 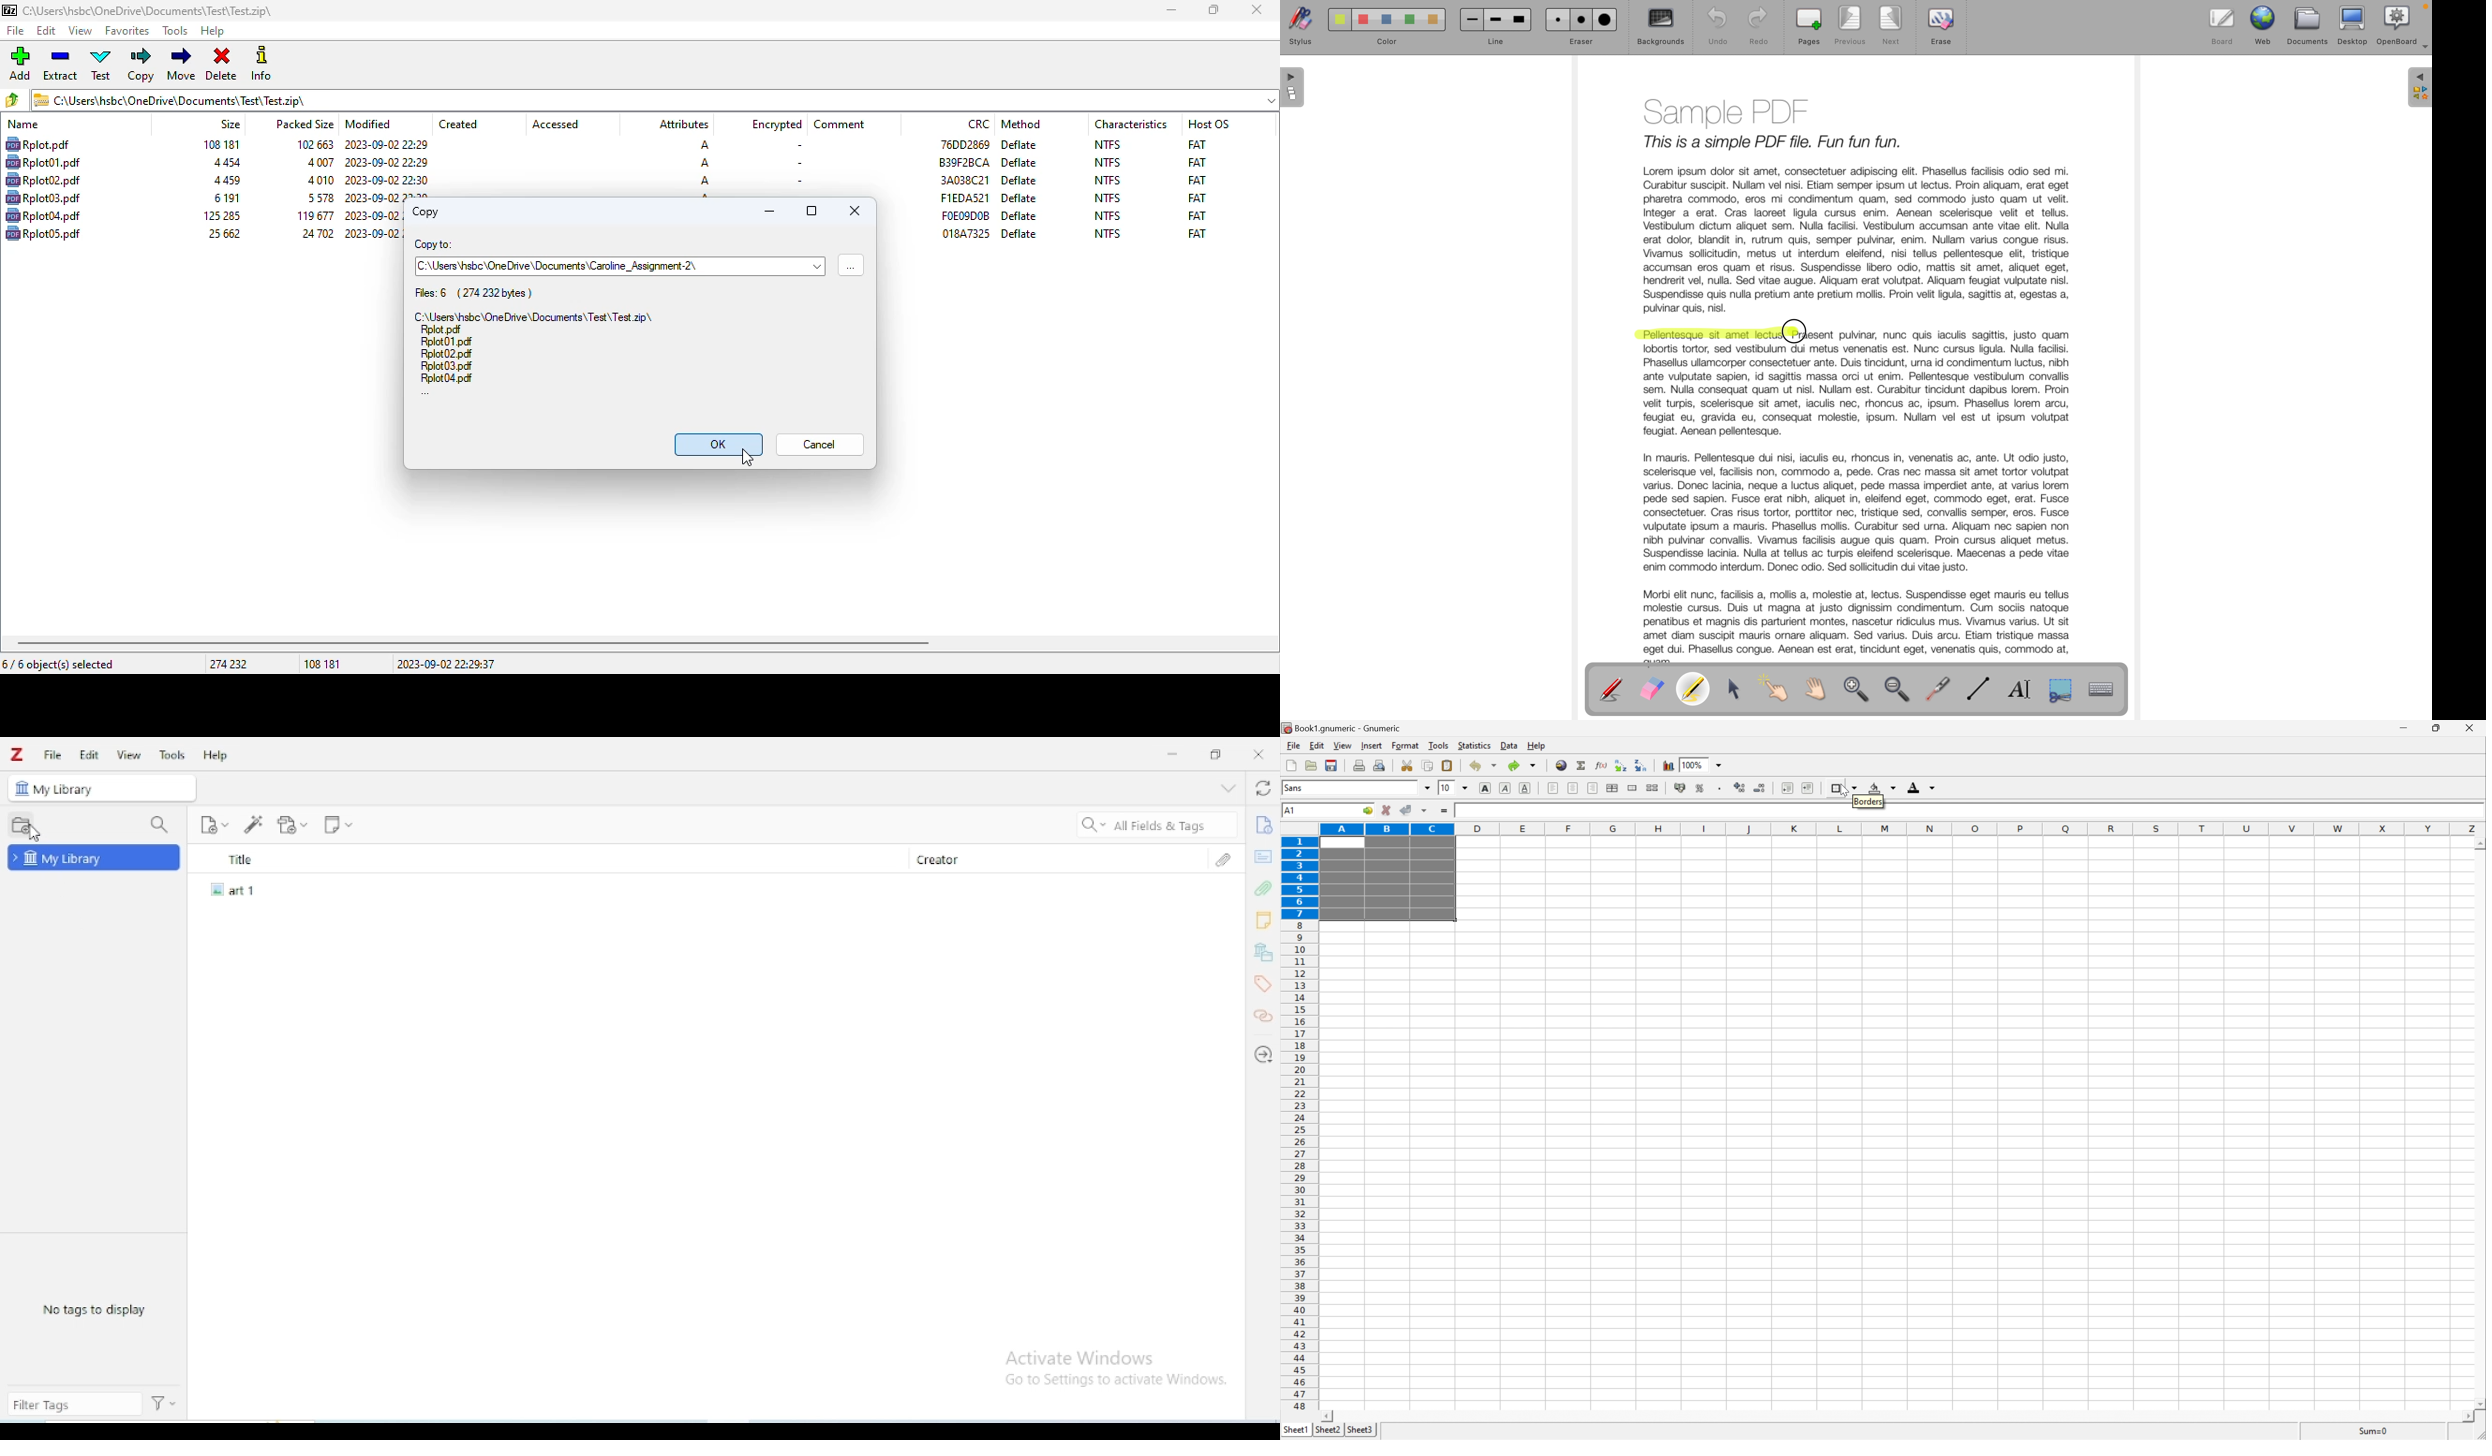 What do you see at coordinates (1131, 124) in the screenshot?
I see `characteristics` at bounding box center [1131, 124].